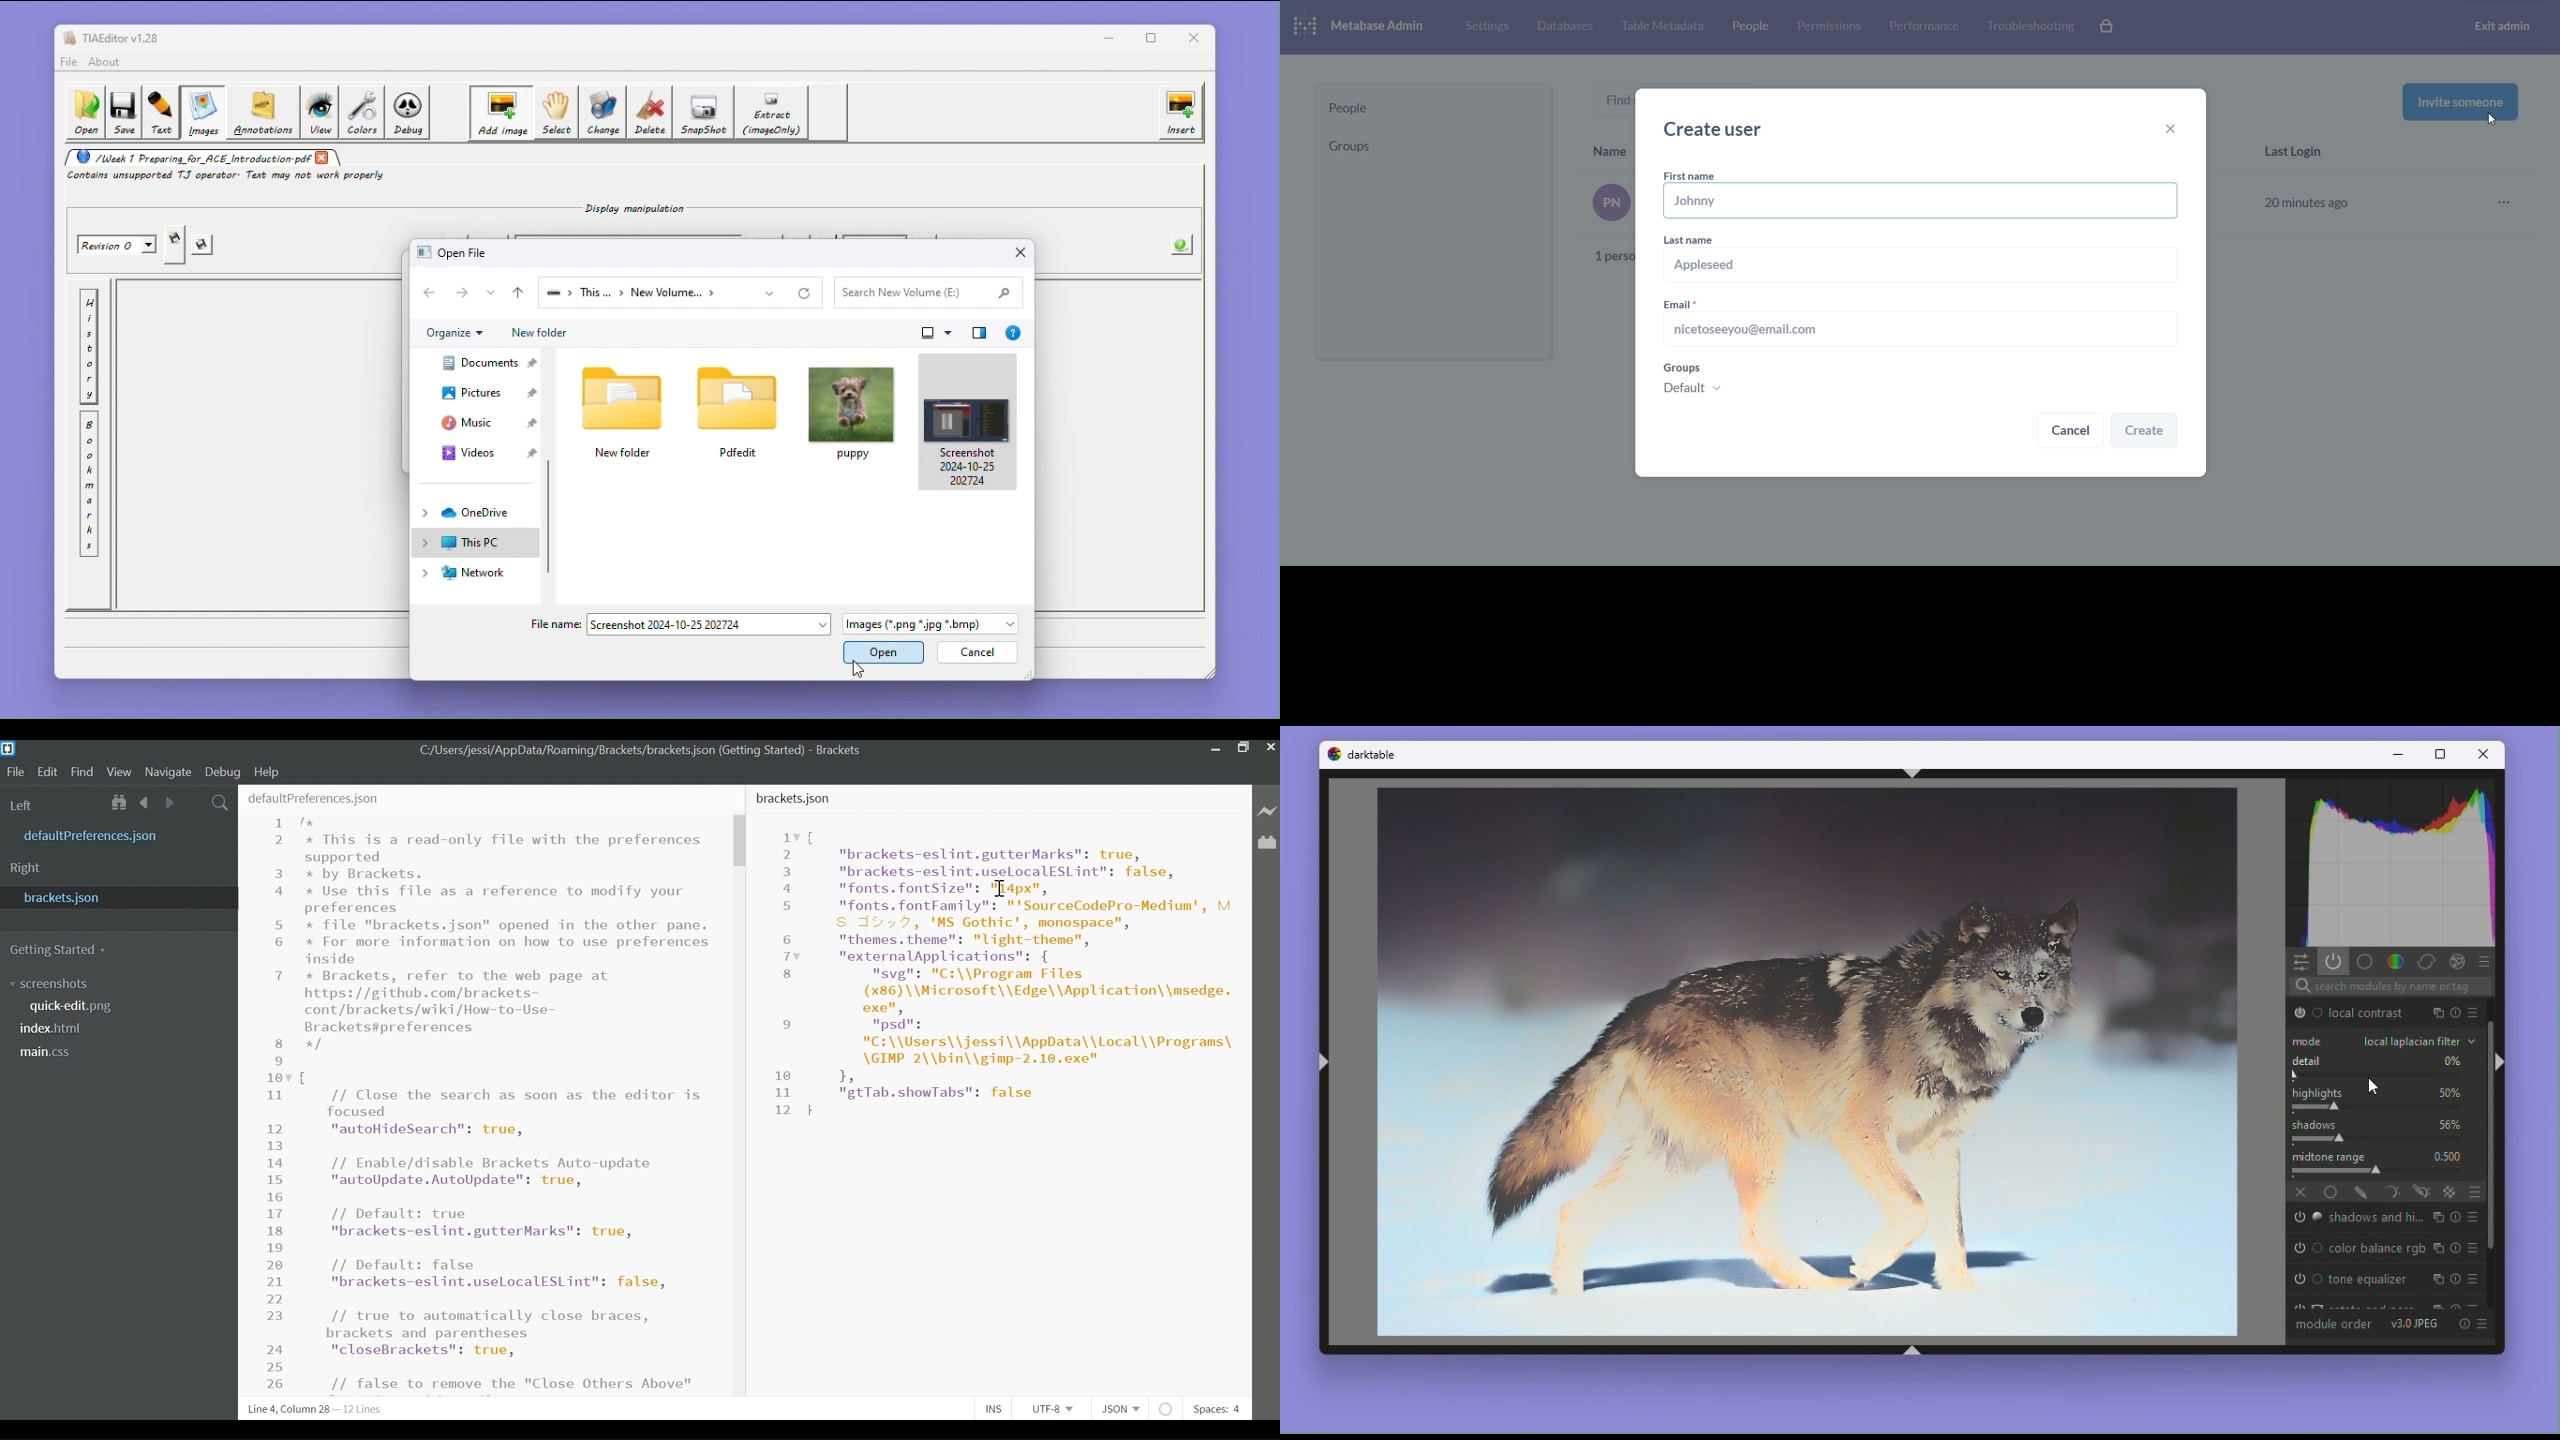  What do you see at coordinates (2460, 101) in the screenshot?
I see `invite someone` at bounding box center [2460, 101].